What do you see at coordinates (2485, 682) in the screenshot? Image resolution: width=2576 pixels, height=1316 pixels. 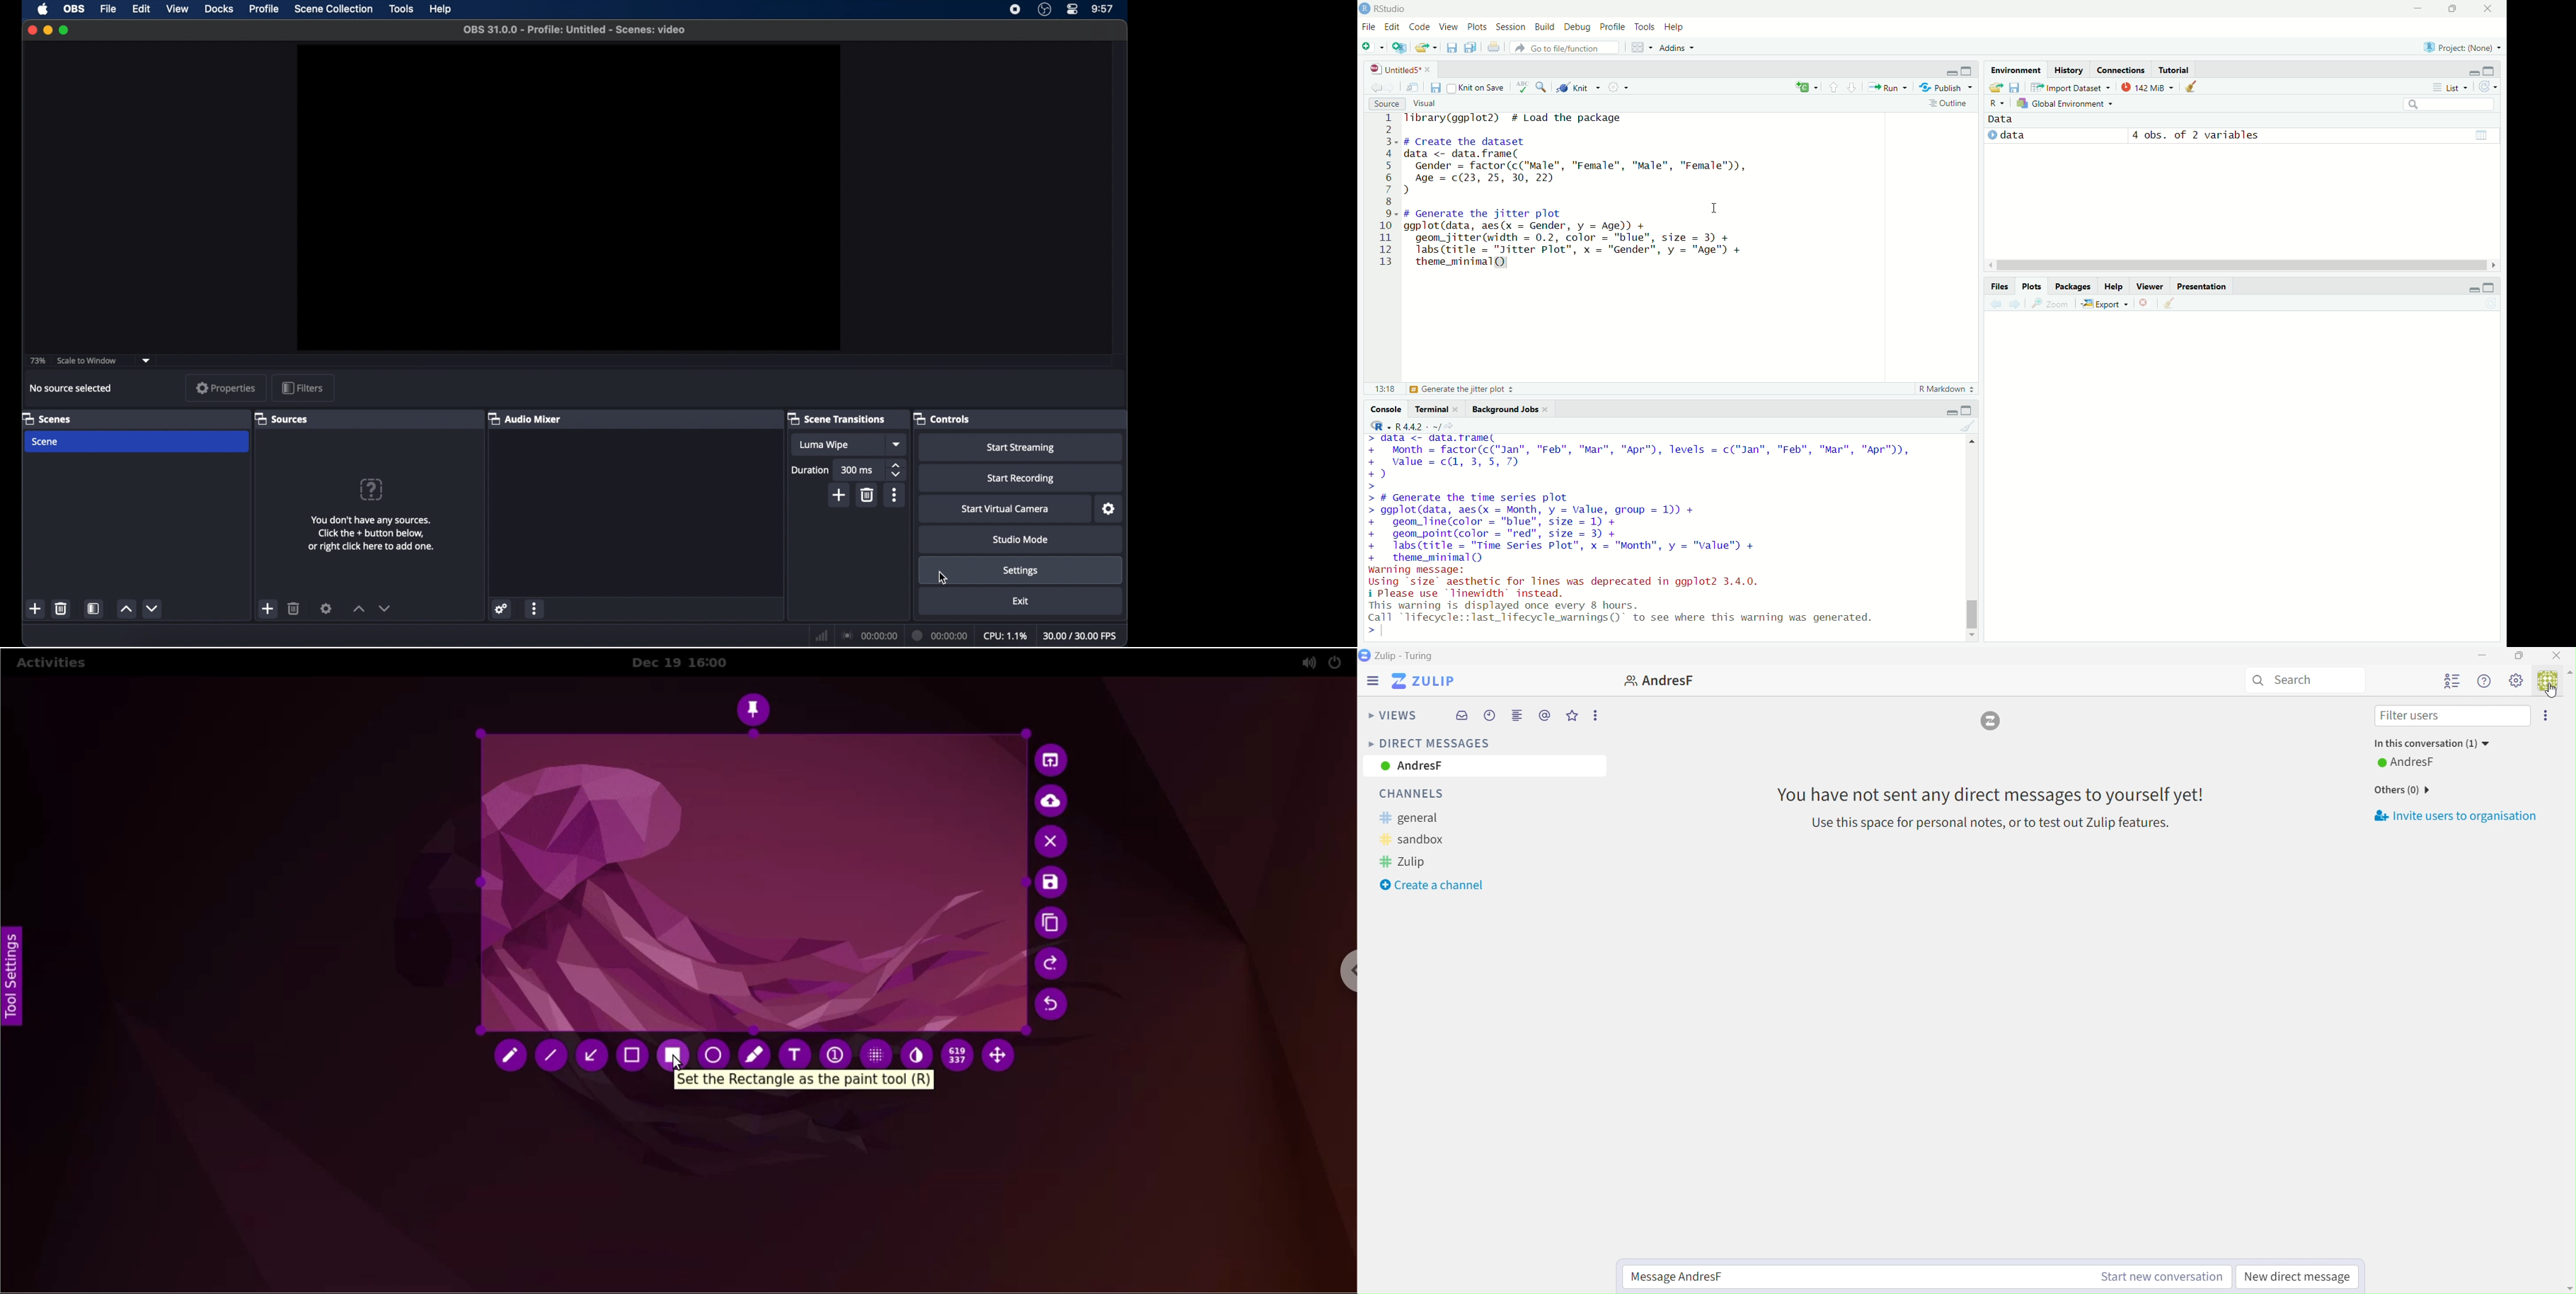 I see `Help` at bounding box center [2485, 682].